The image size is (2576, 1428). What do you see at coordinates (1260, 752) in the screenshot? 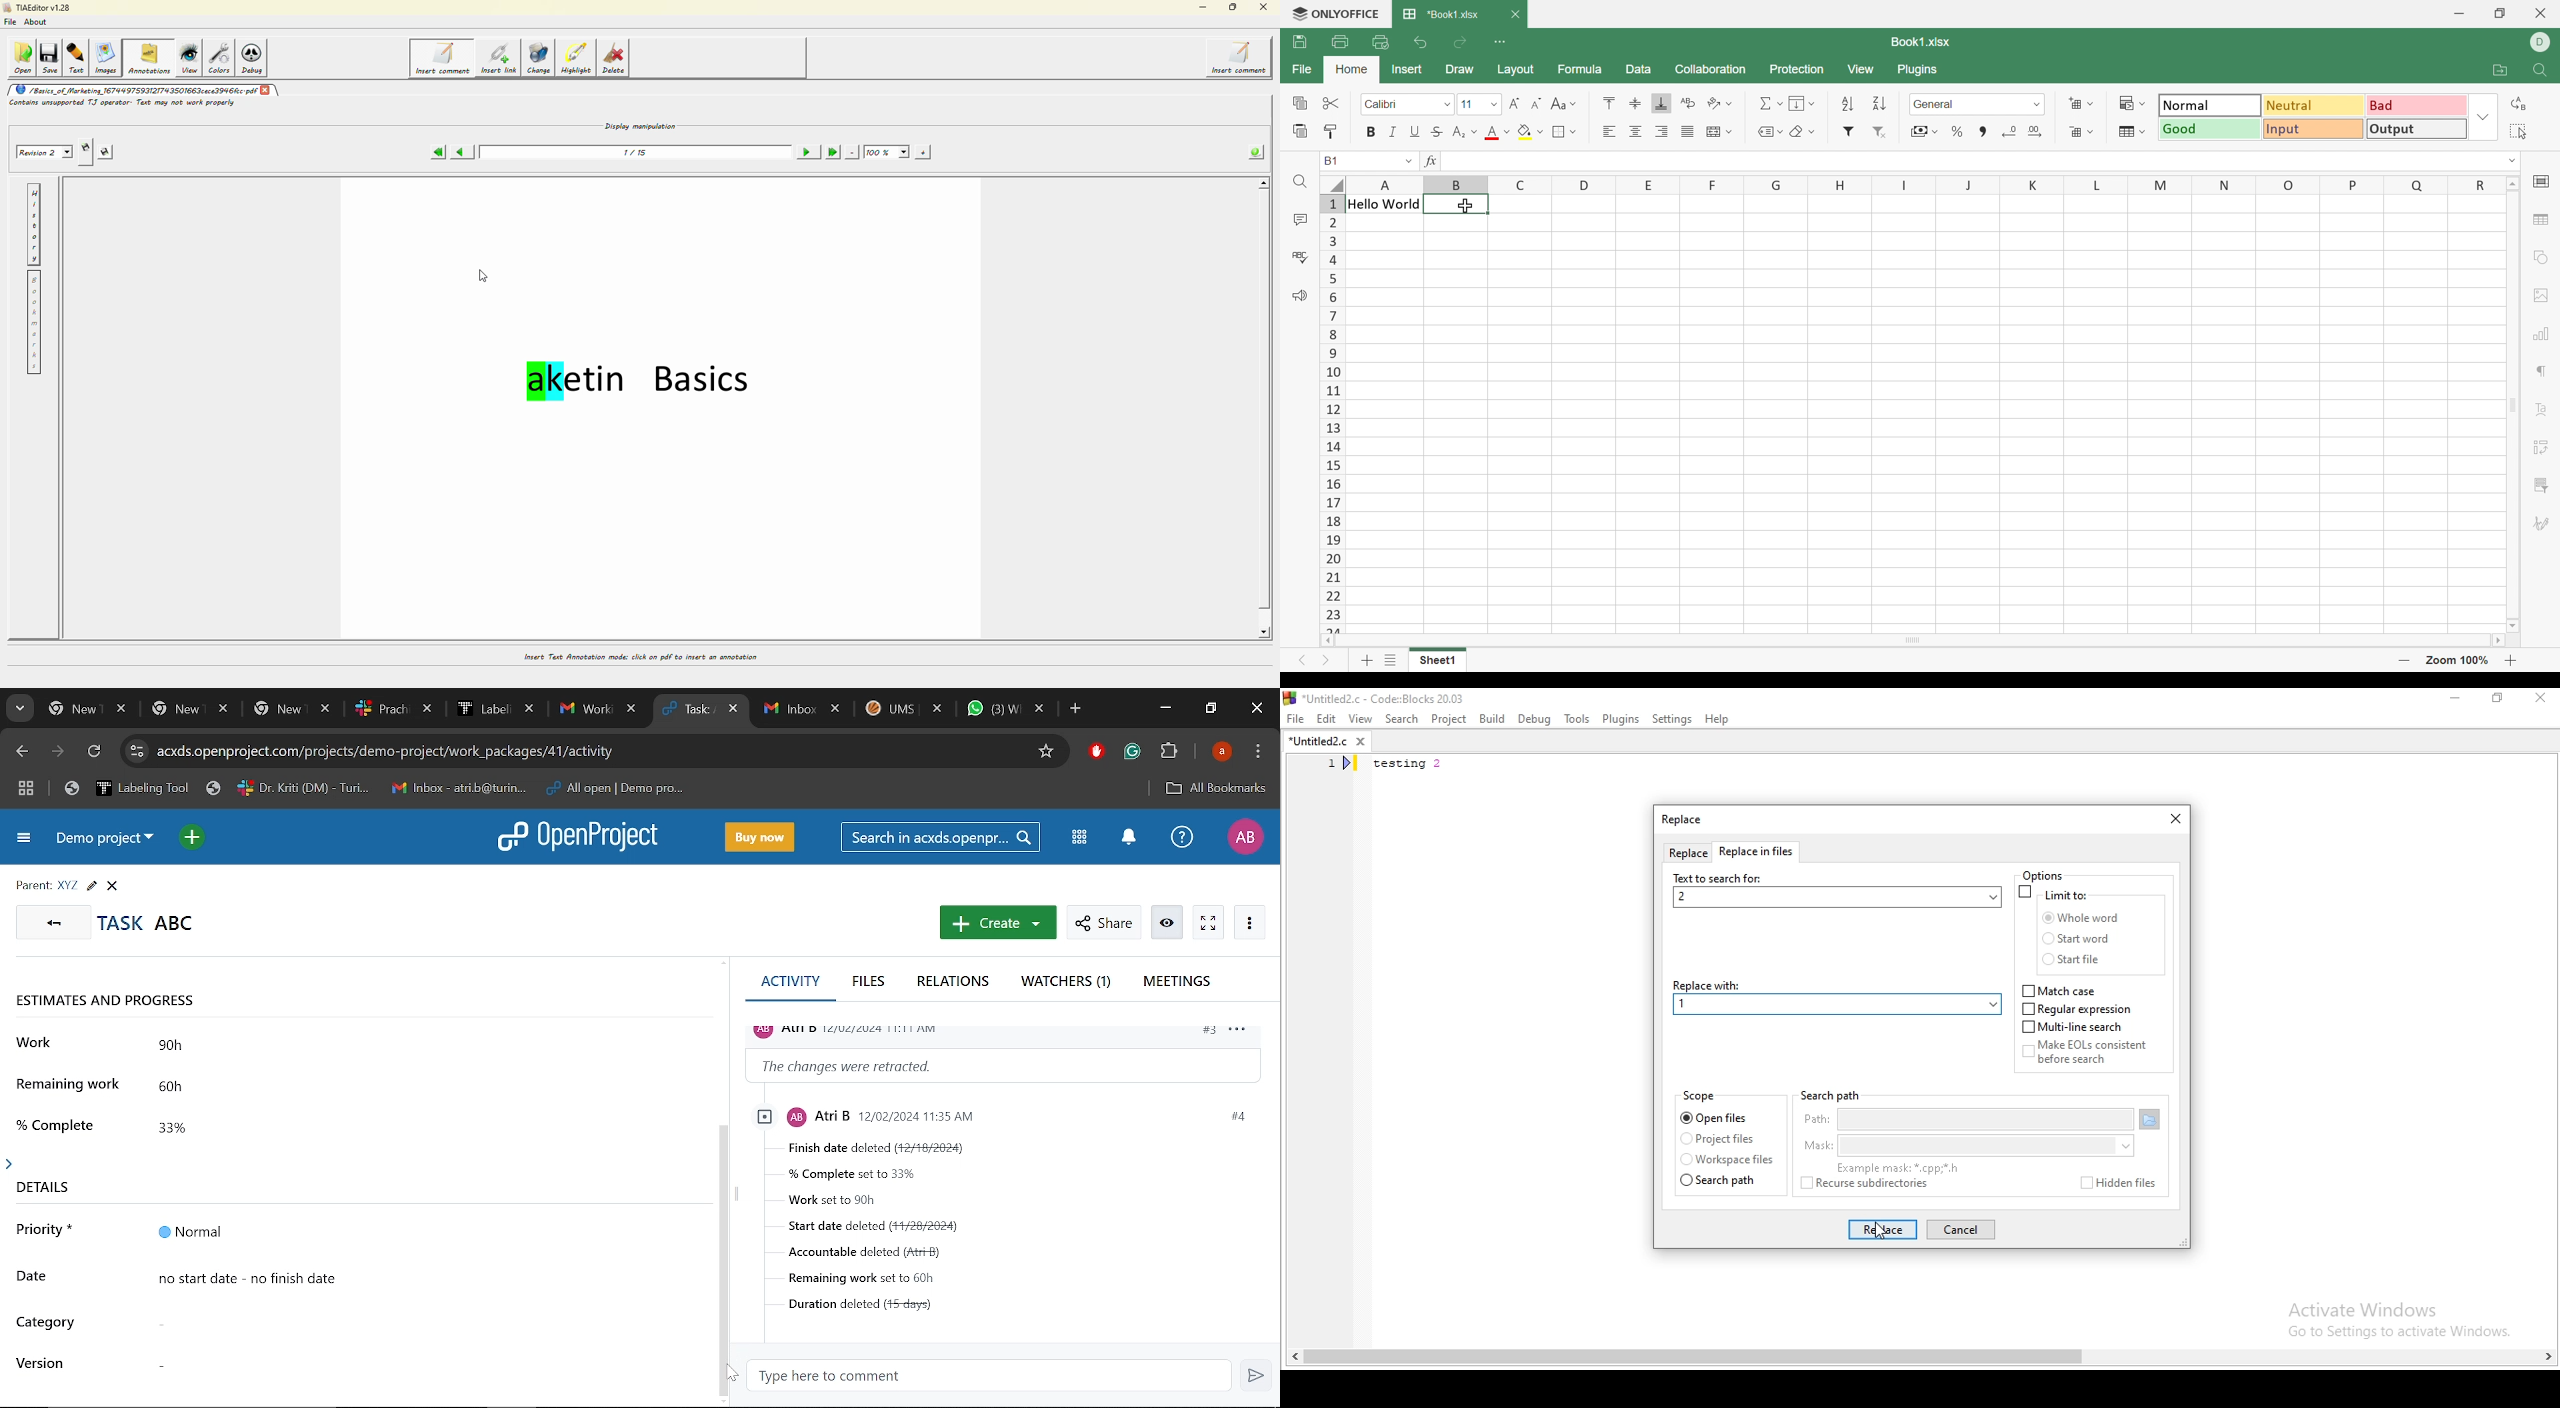
I see `Control and customize chrome` at bounding box center [1260, 752].